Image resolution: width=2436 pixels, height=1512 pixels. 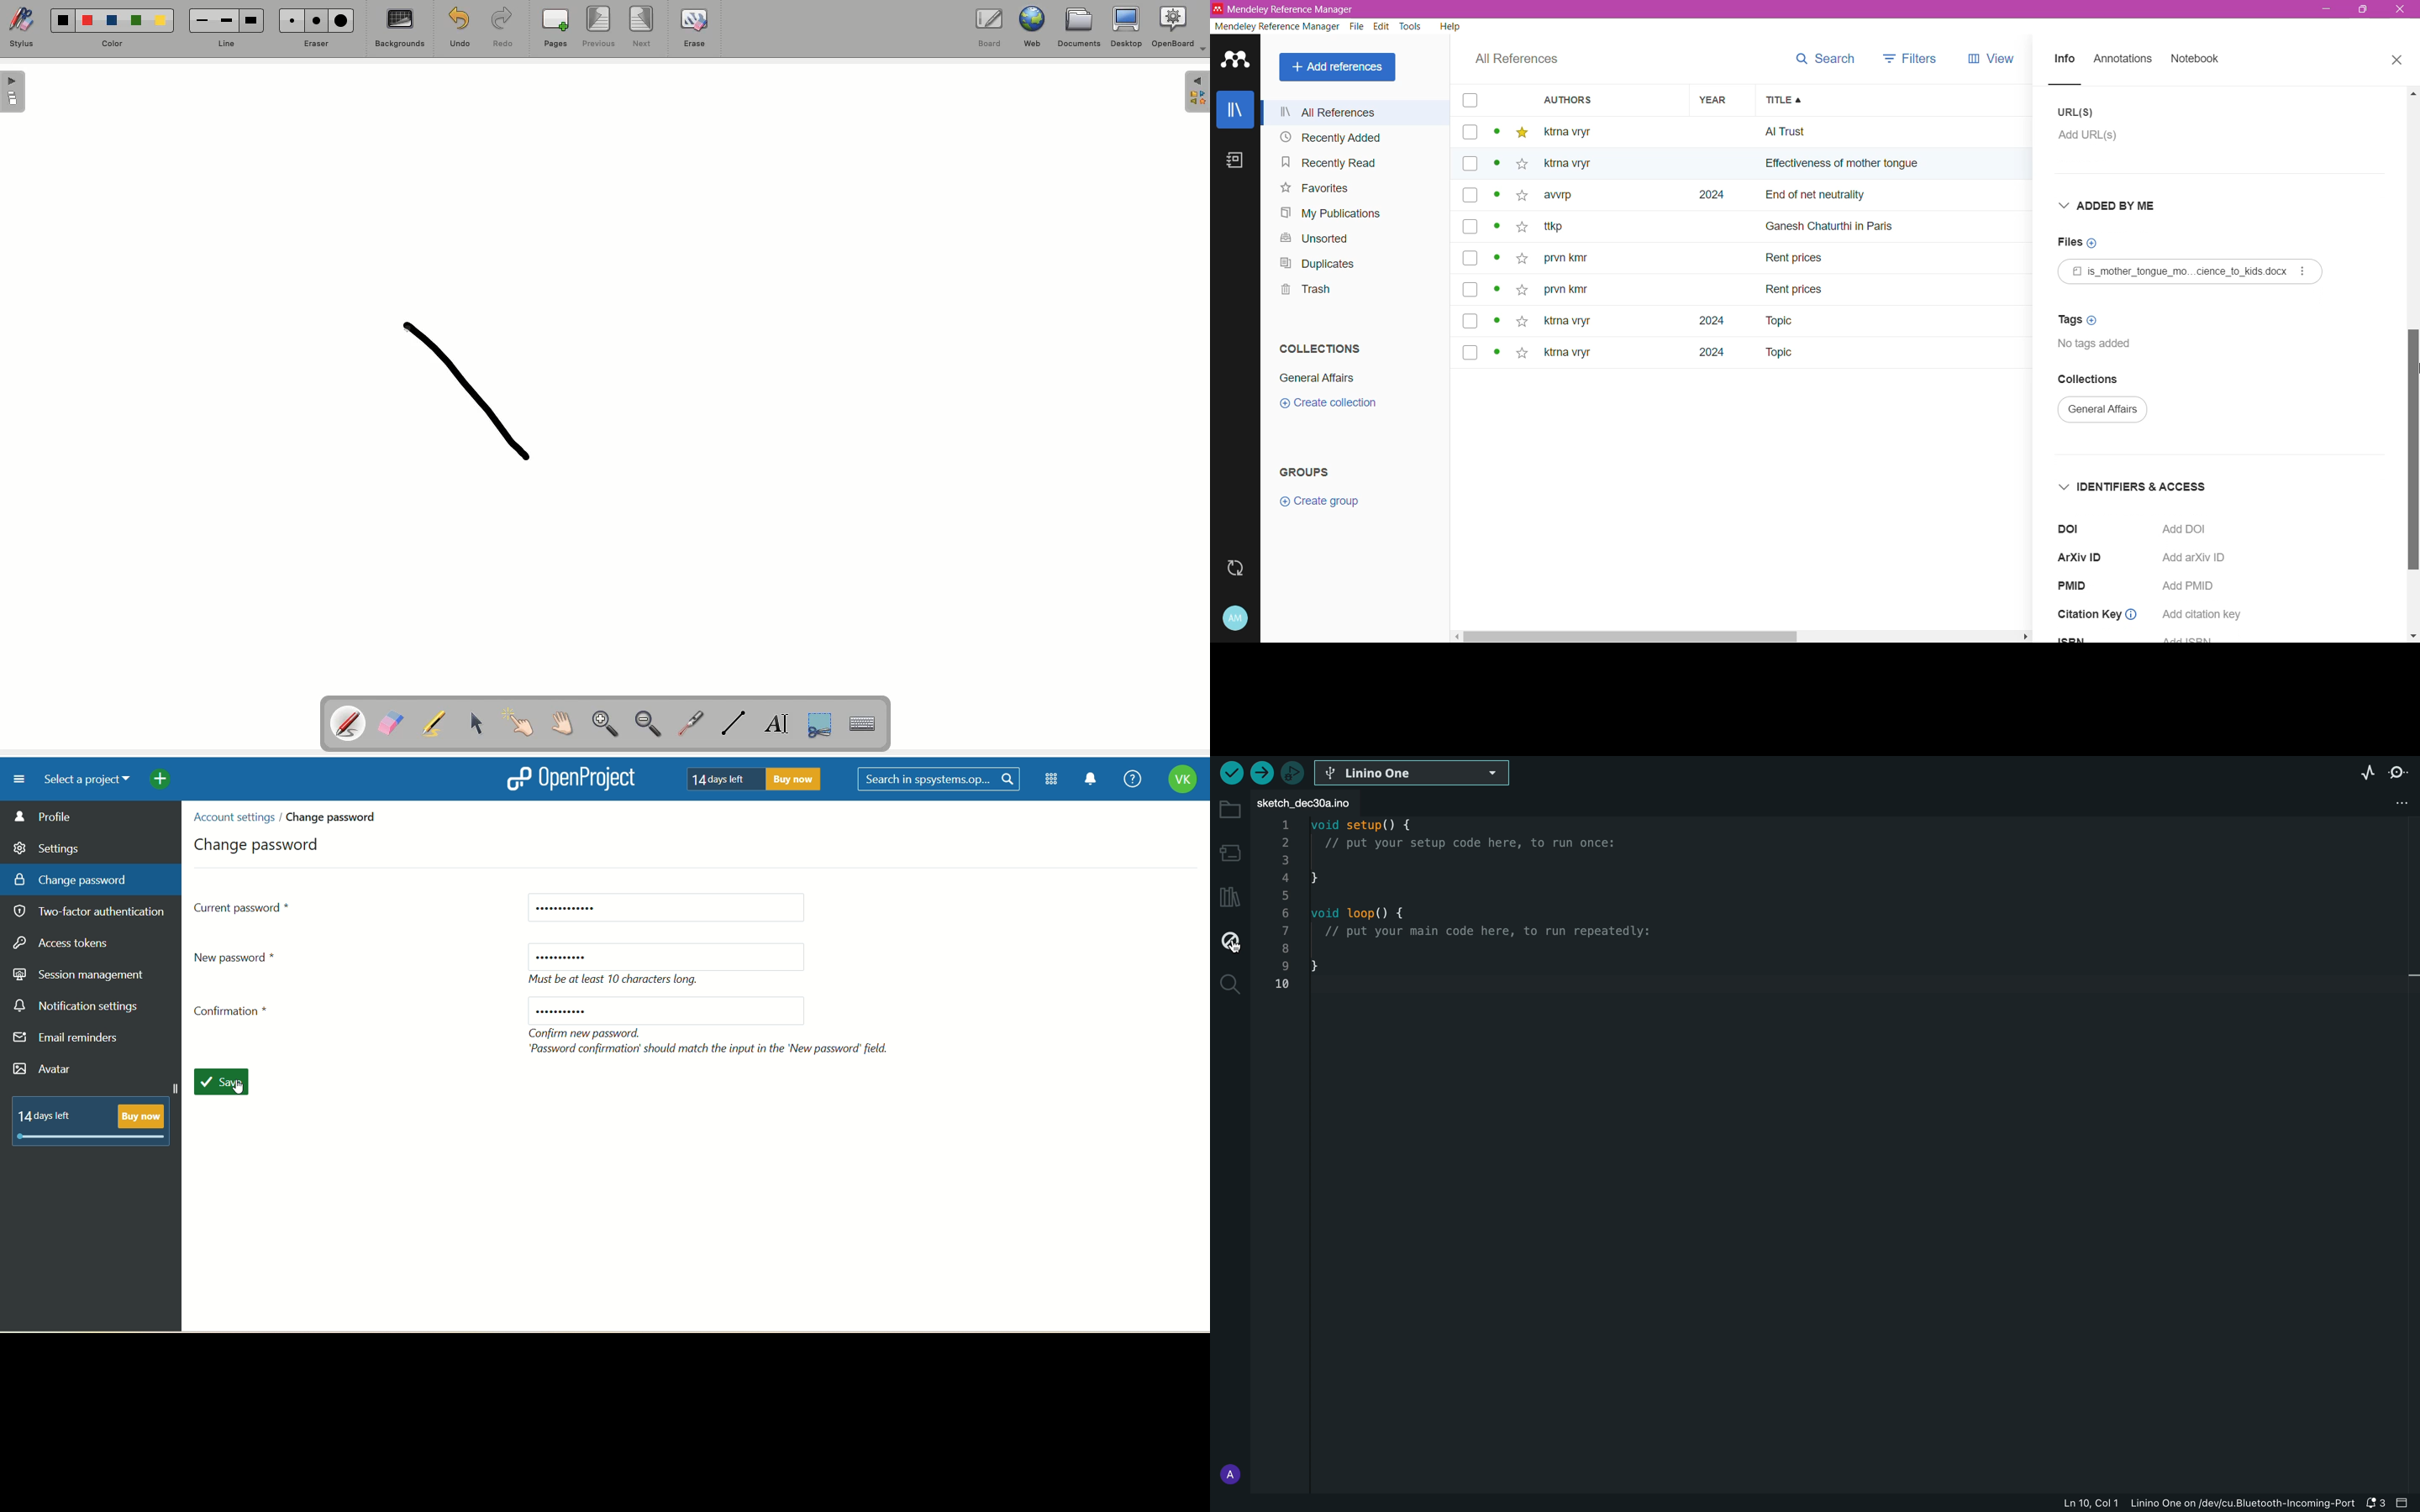 I want to click on ktma vryr, so click(x=1568, y=355).